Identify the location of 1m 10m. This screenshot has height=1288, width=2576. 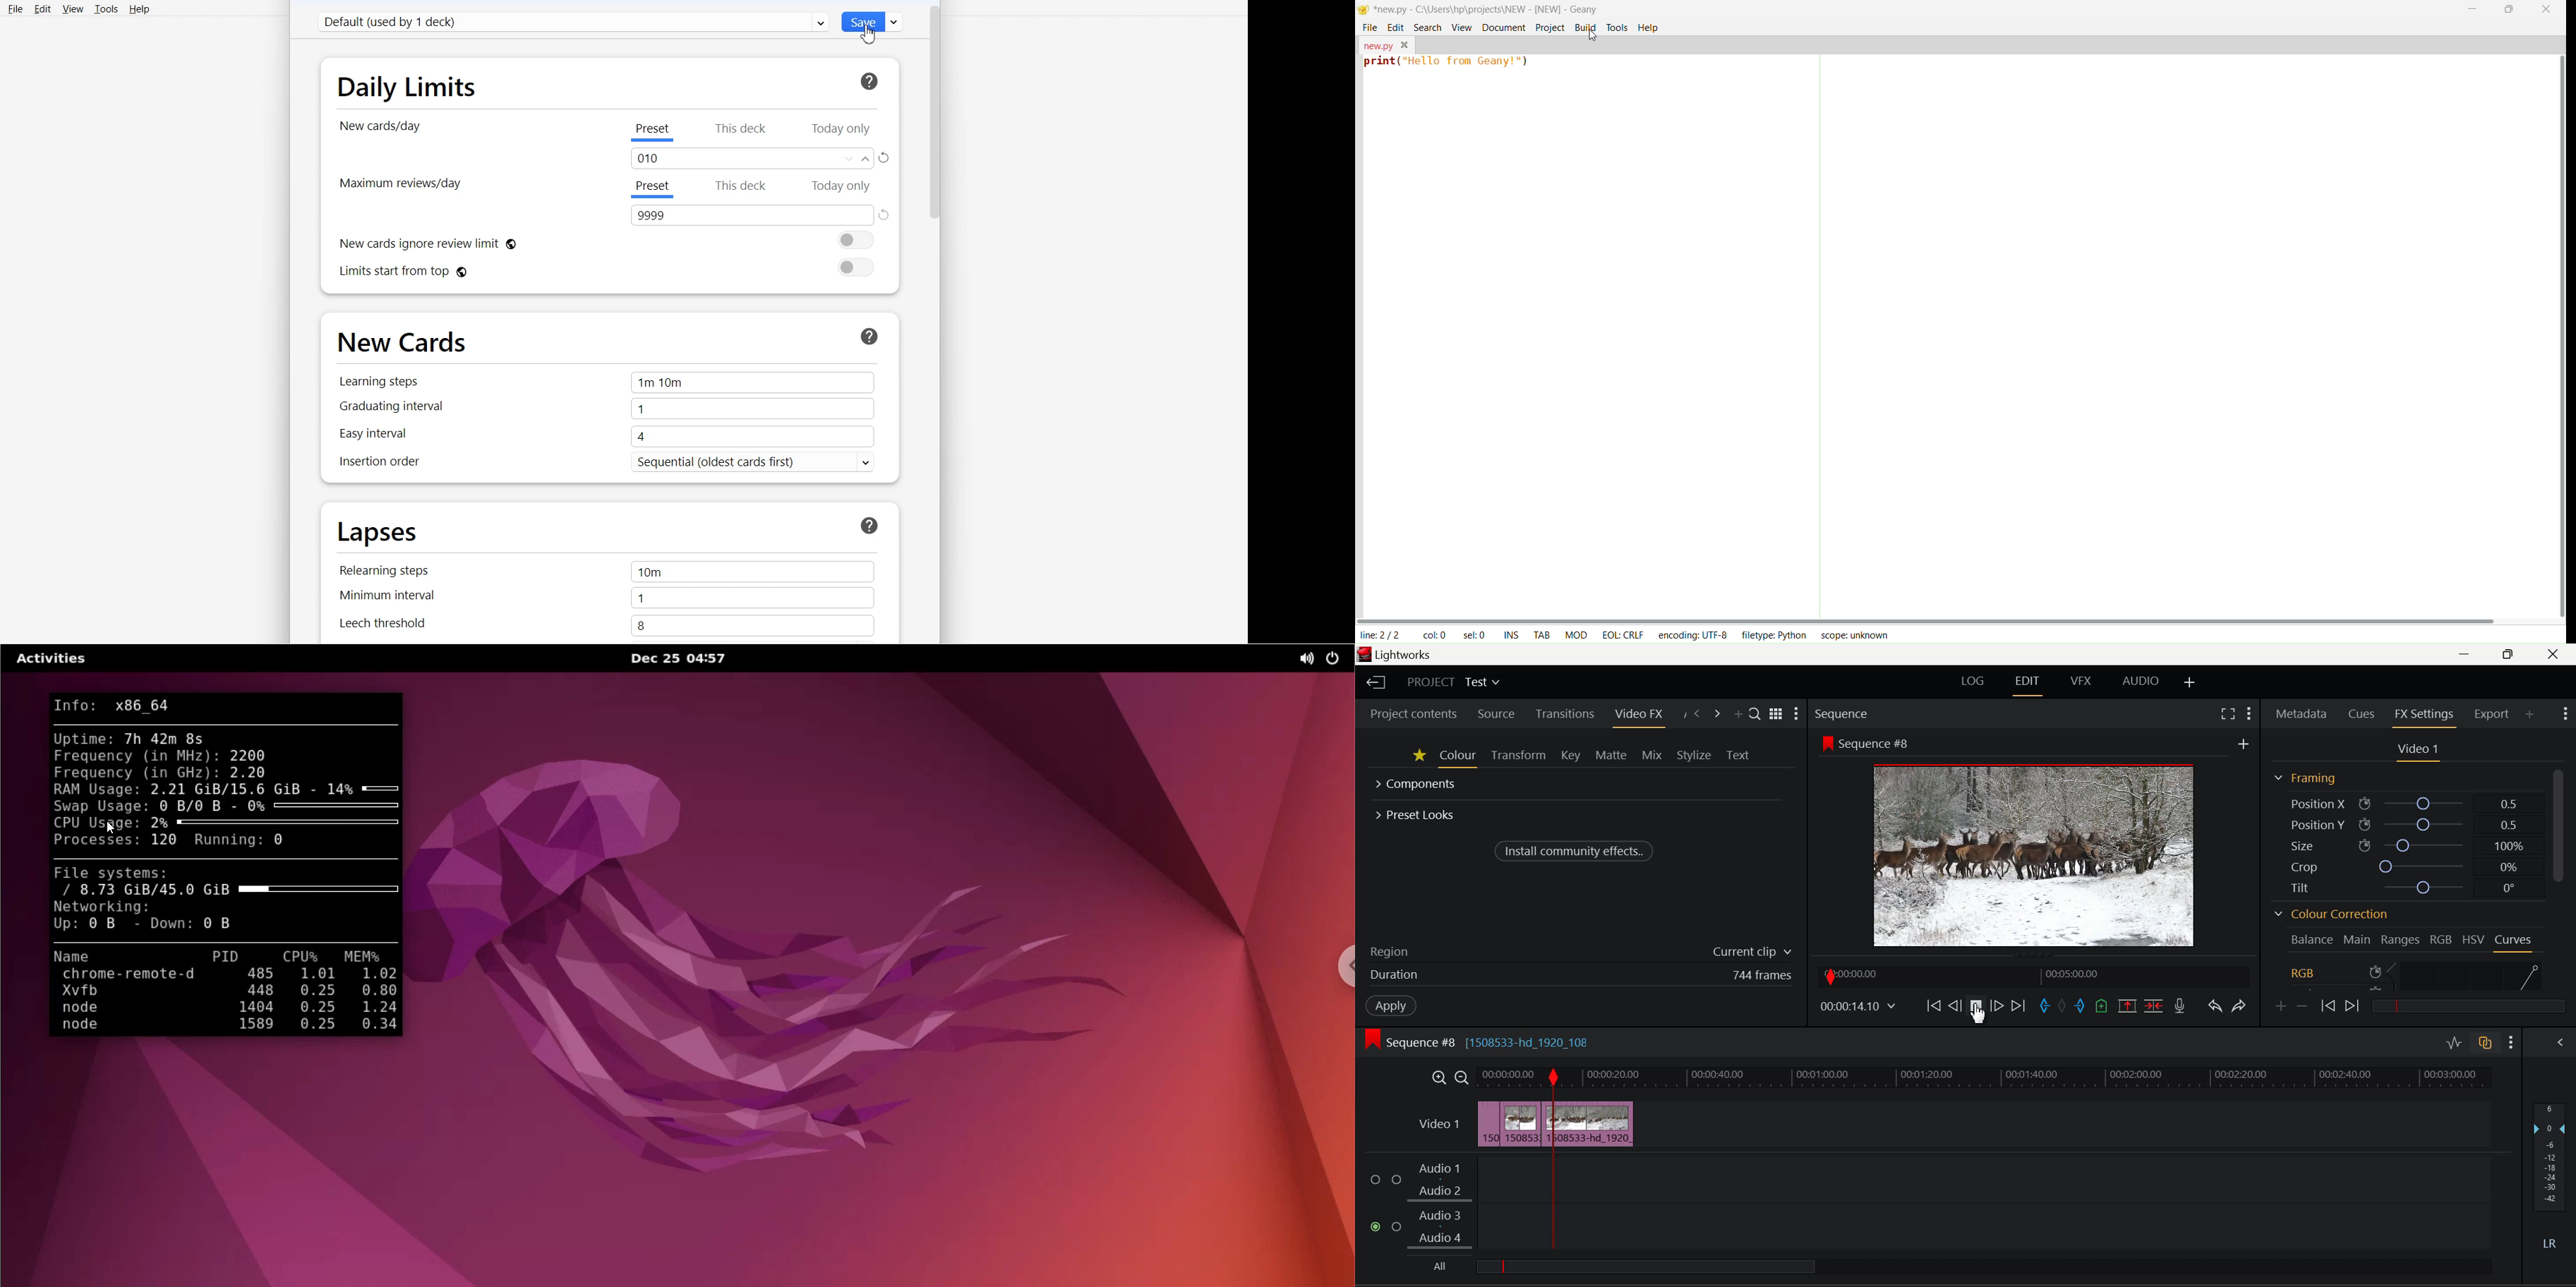
(748, 382).